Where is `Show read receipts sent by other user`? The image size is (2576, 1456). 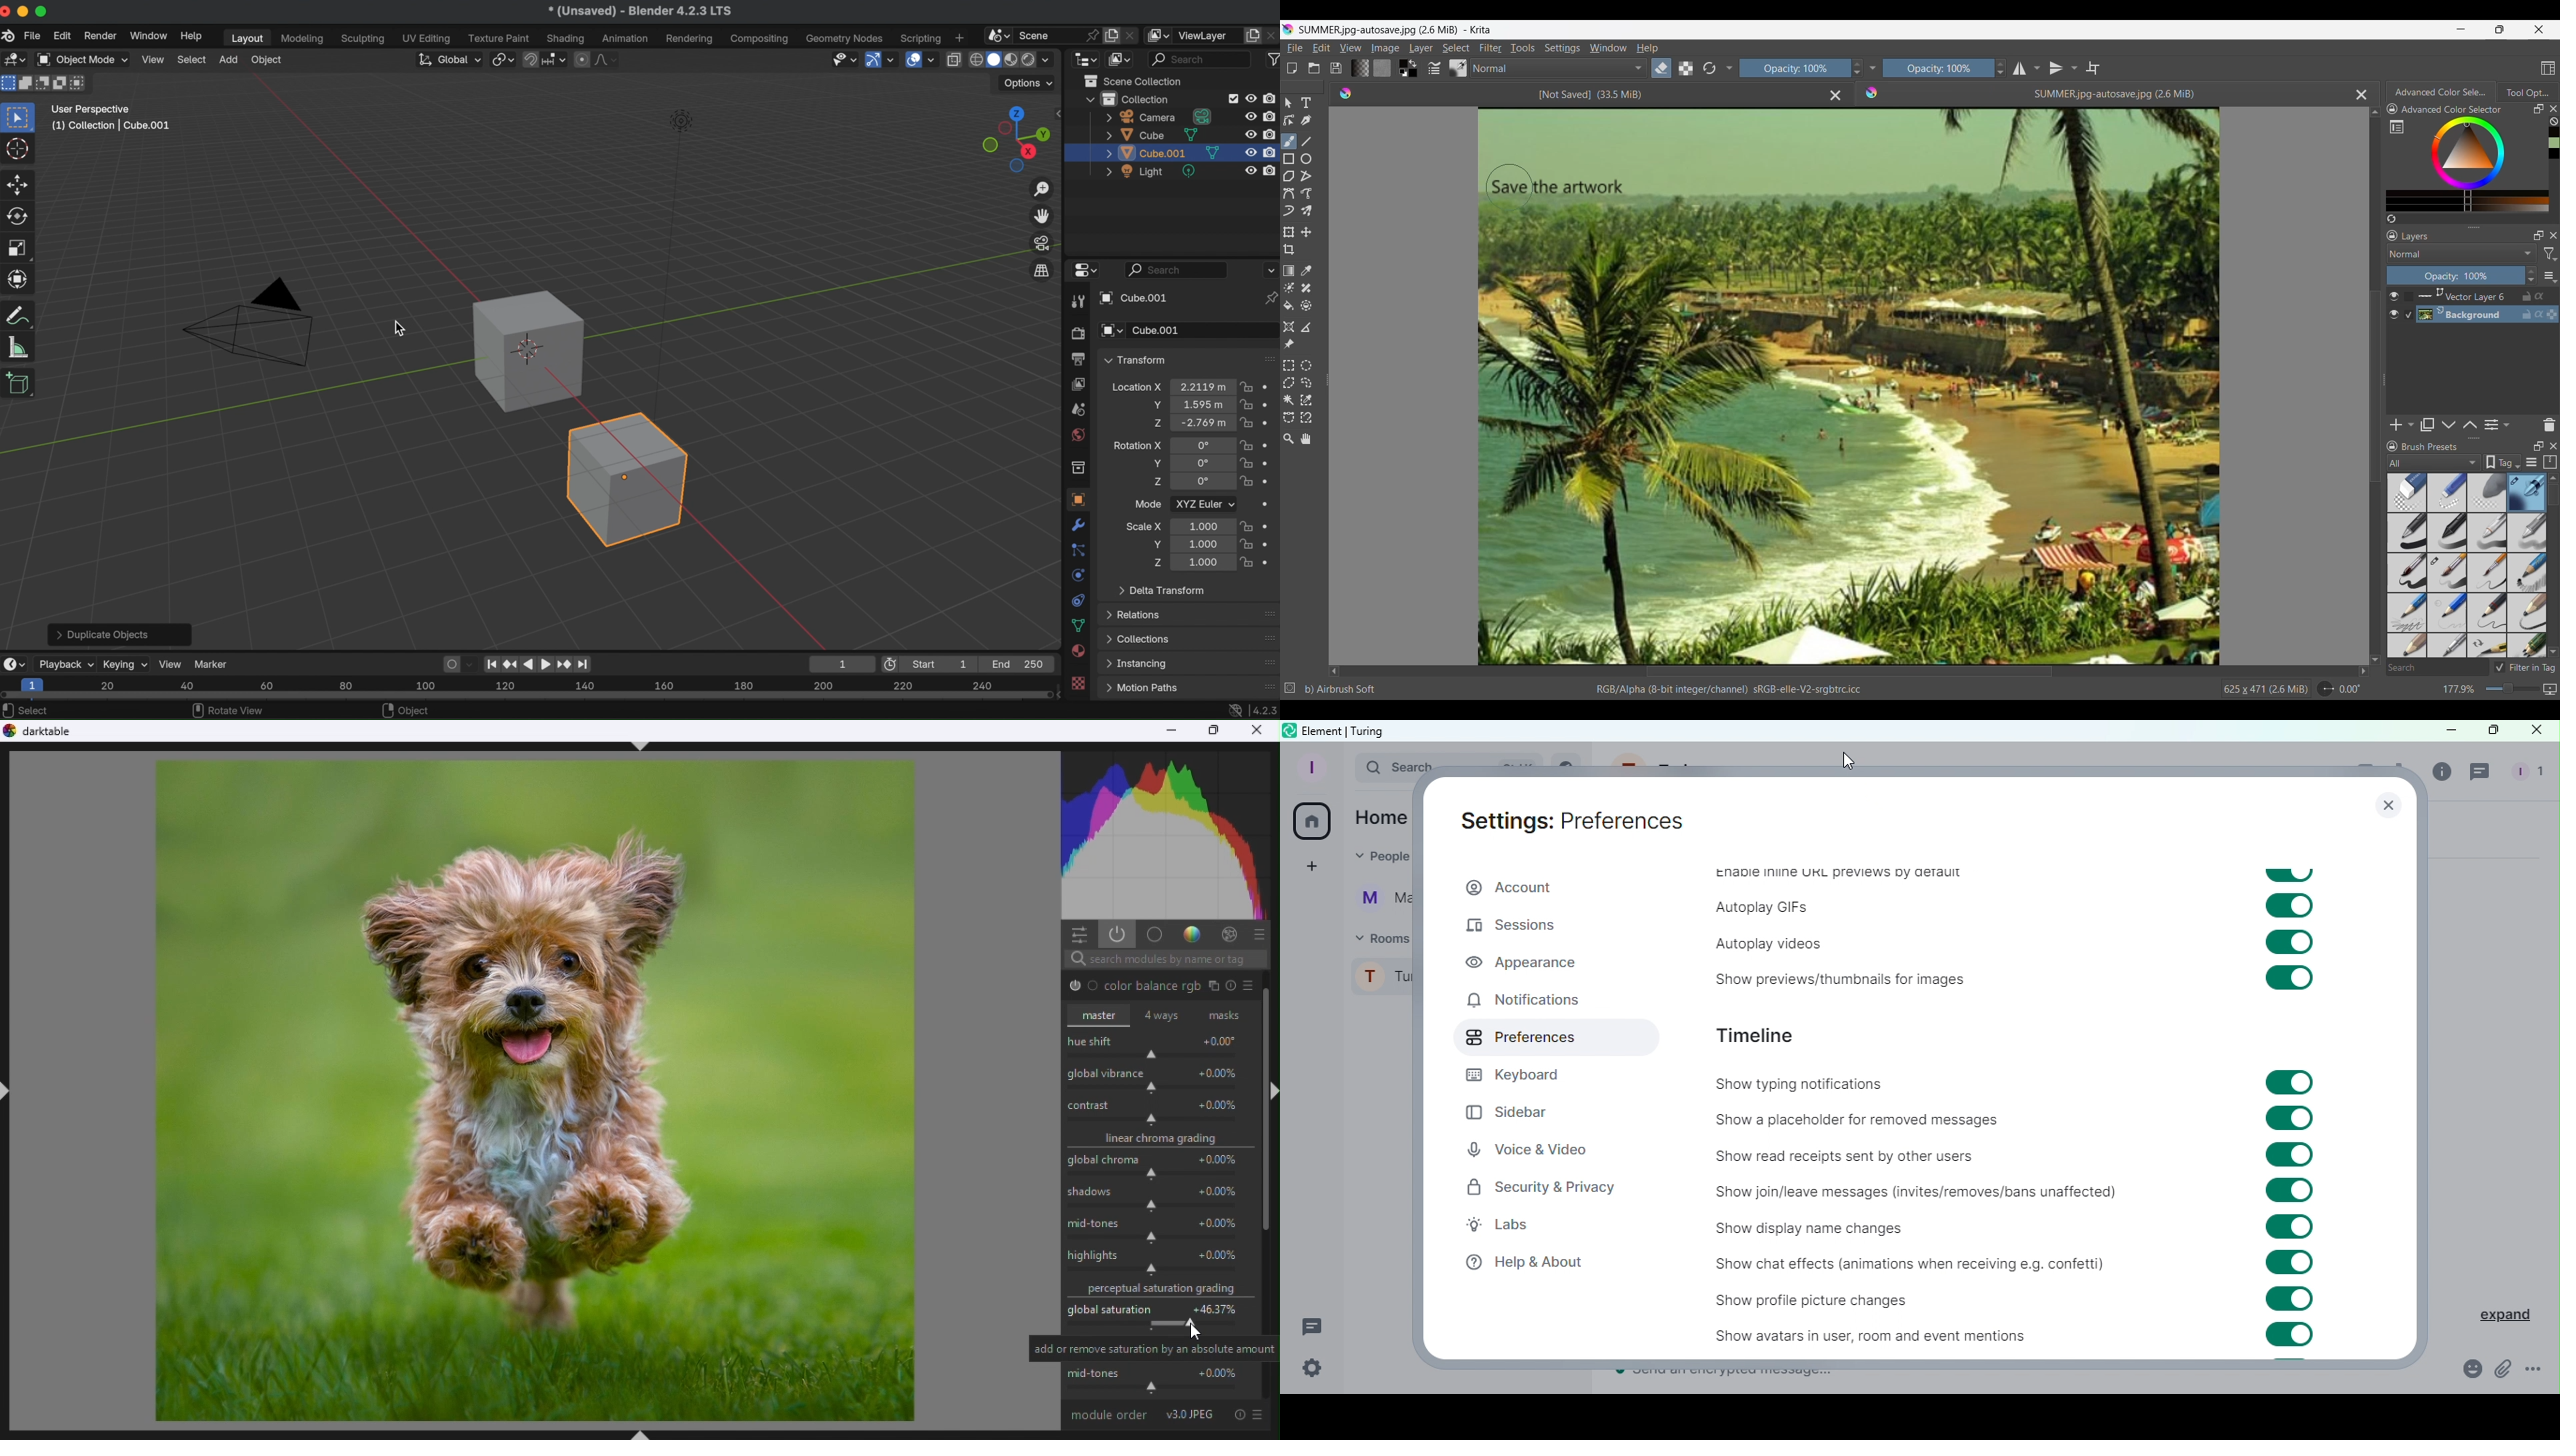
Show read receipts sent by other user is located at coordinates (1902, 1152).